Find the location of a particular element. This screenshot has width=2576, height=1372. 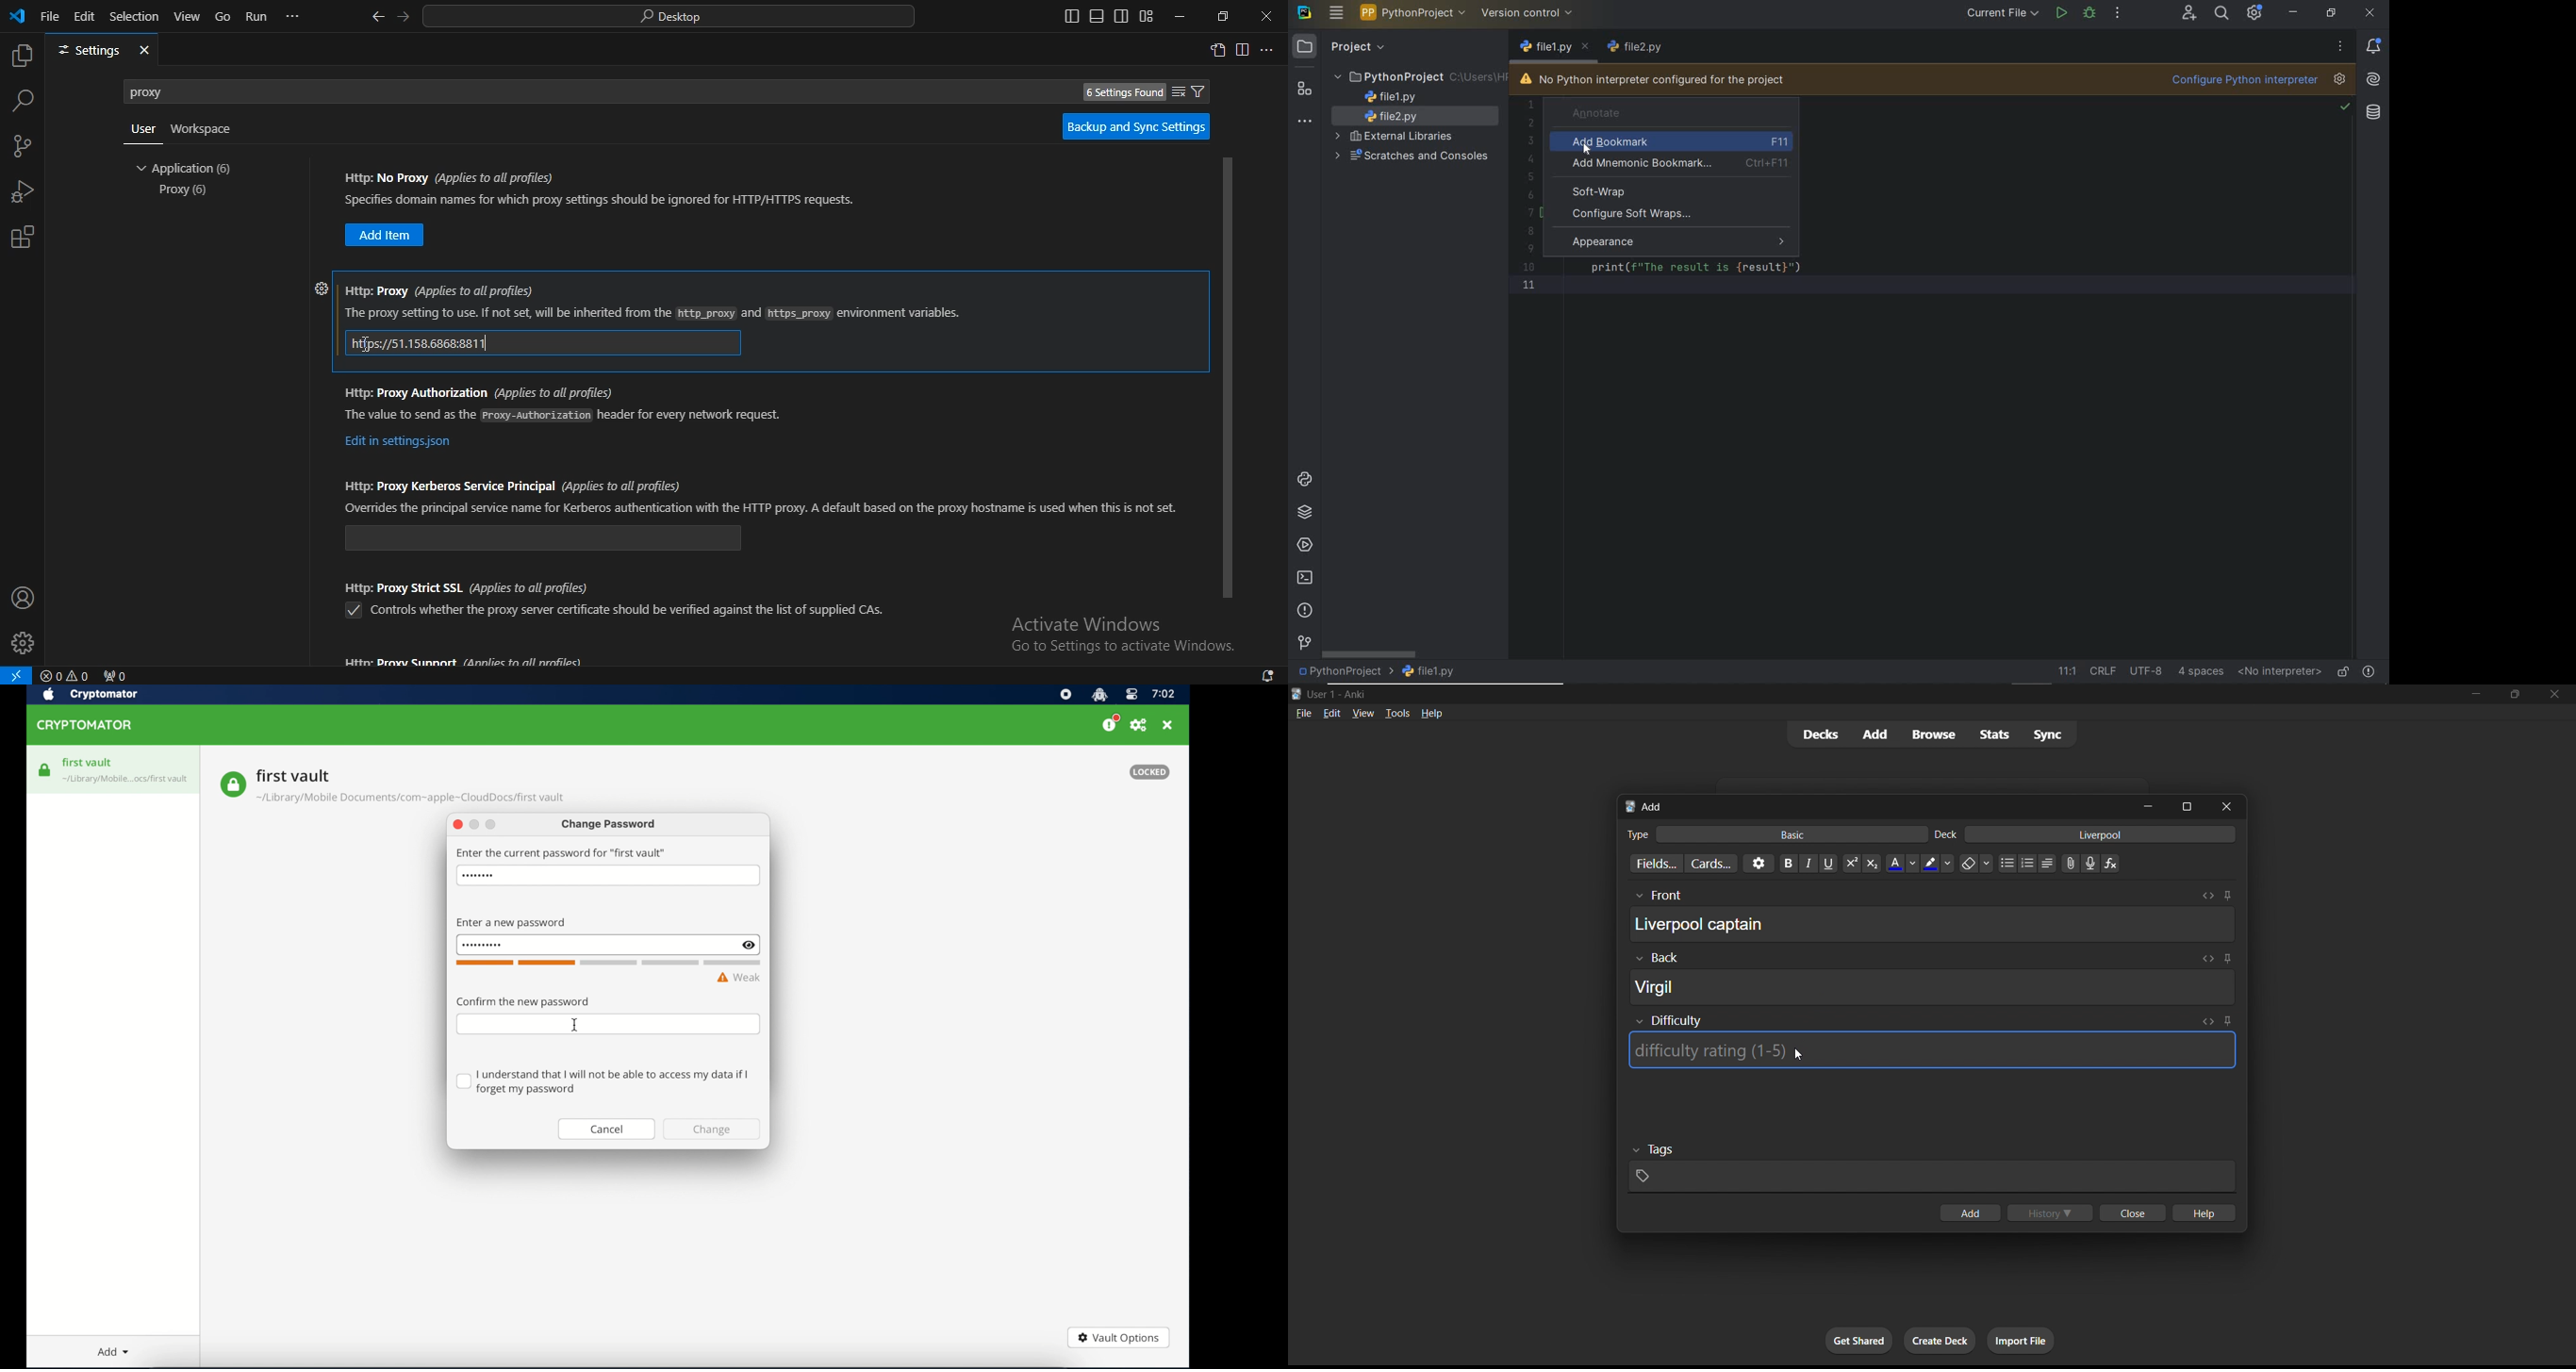

problems is located at coordinates (2370, 669).